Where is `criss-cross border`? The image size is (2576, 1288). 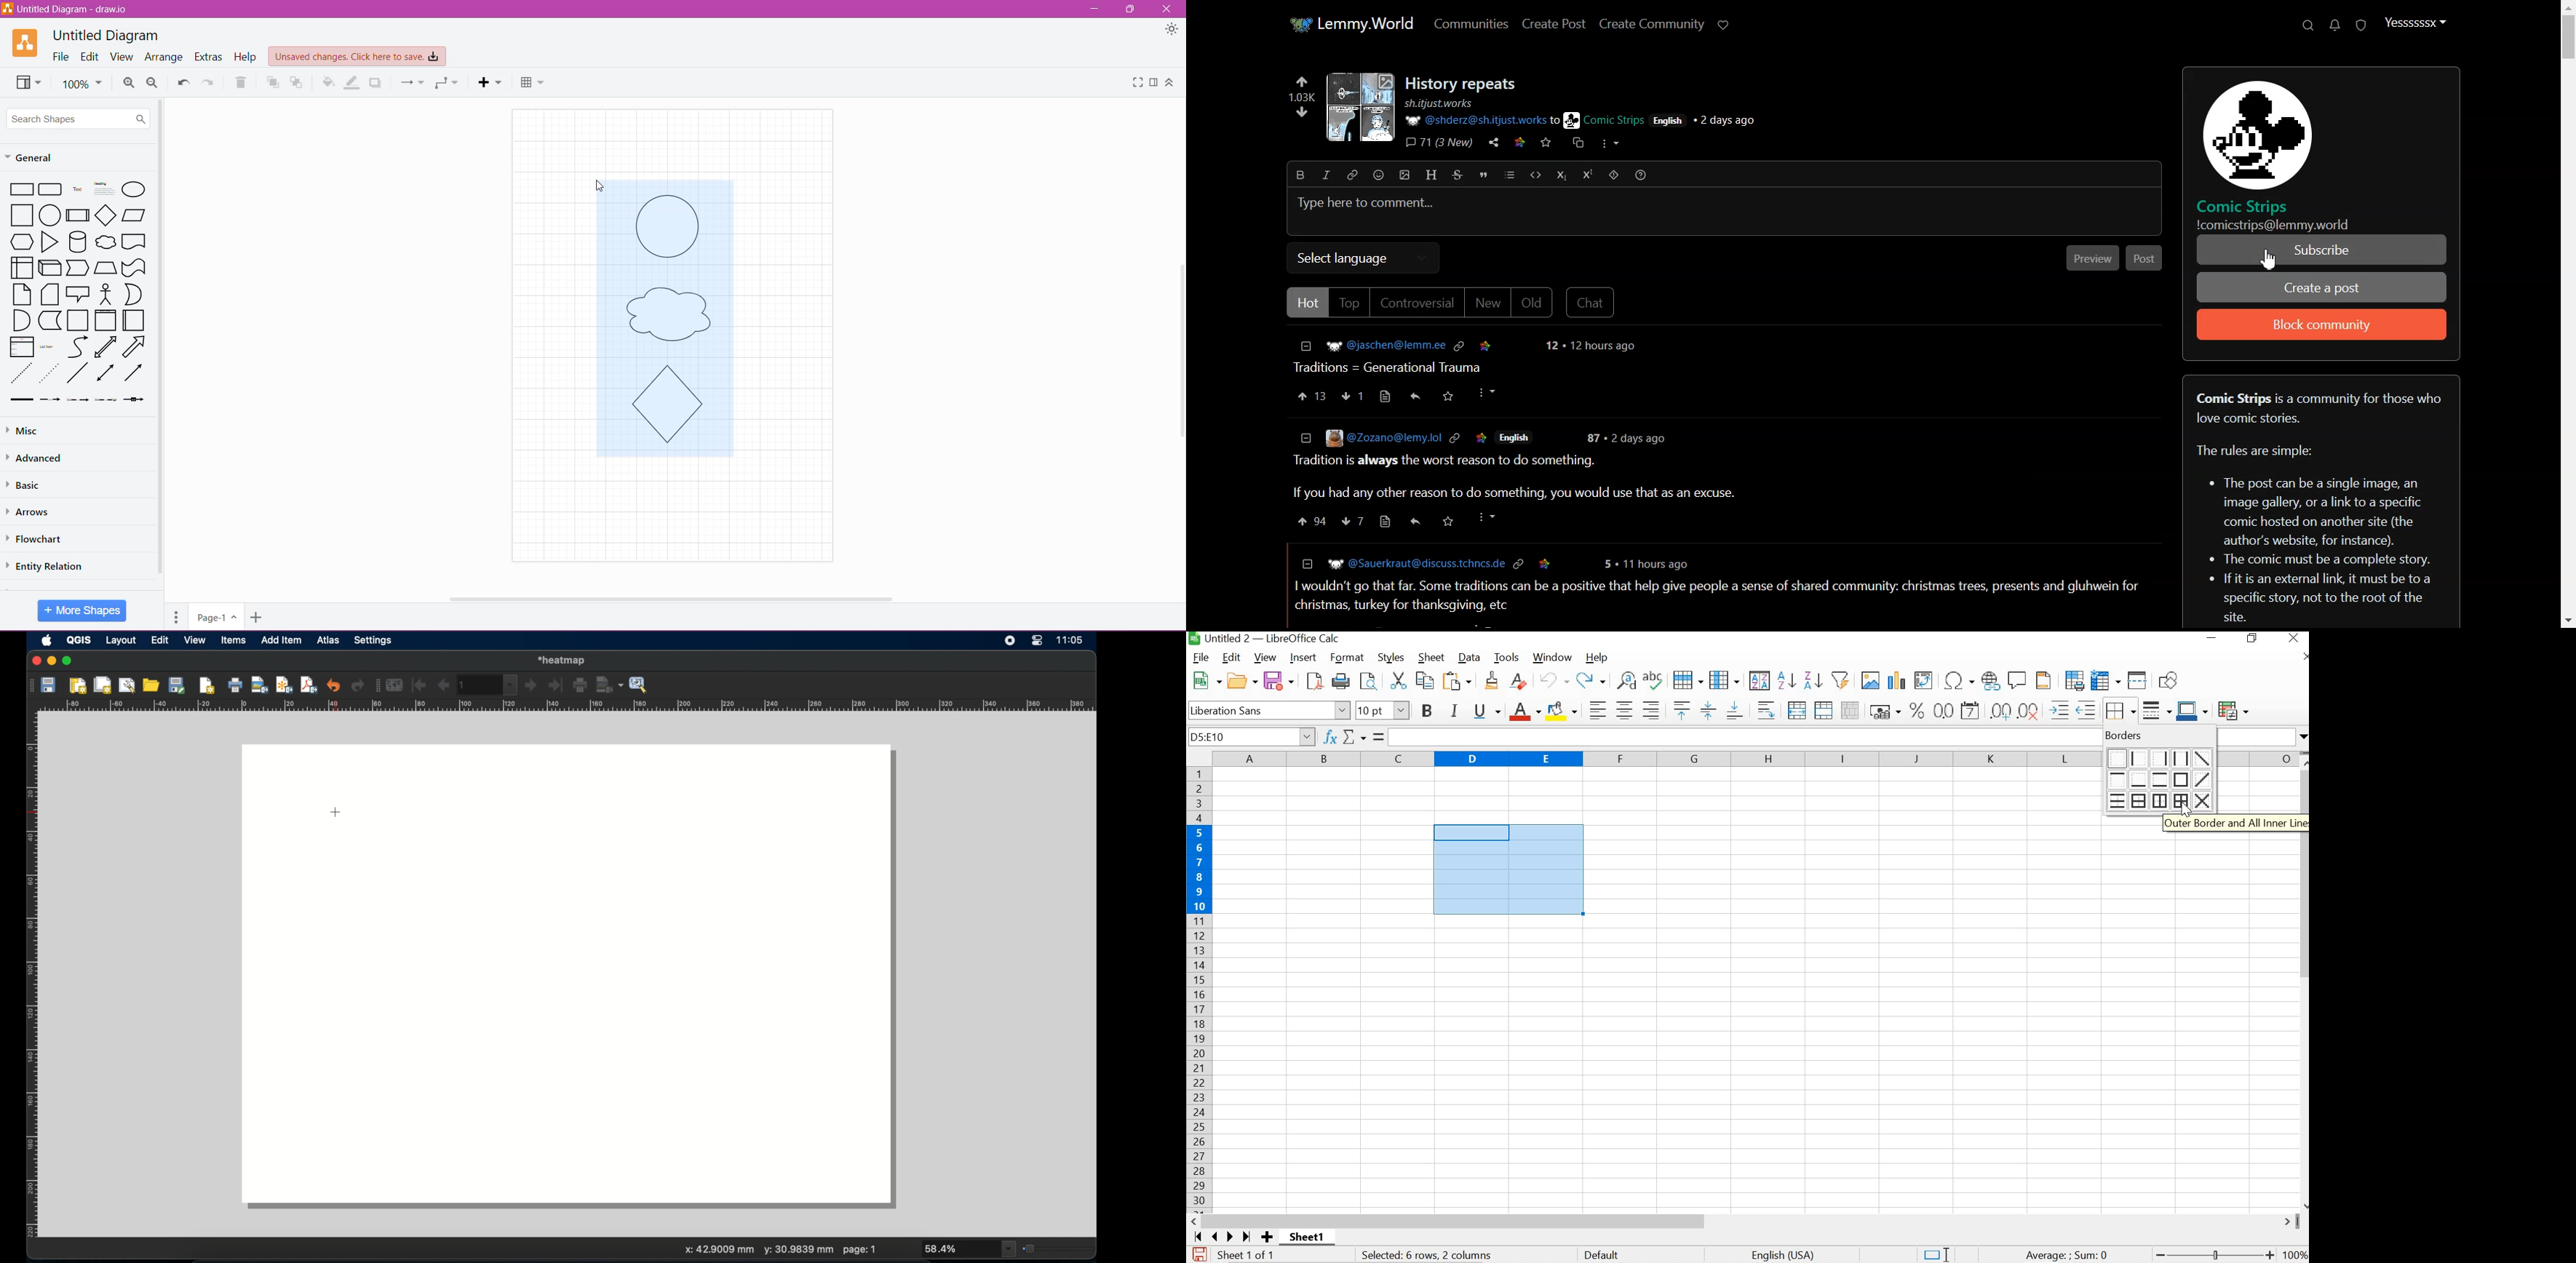
criss-cross border is located at coordinates (2202, 799).